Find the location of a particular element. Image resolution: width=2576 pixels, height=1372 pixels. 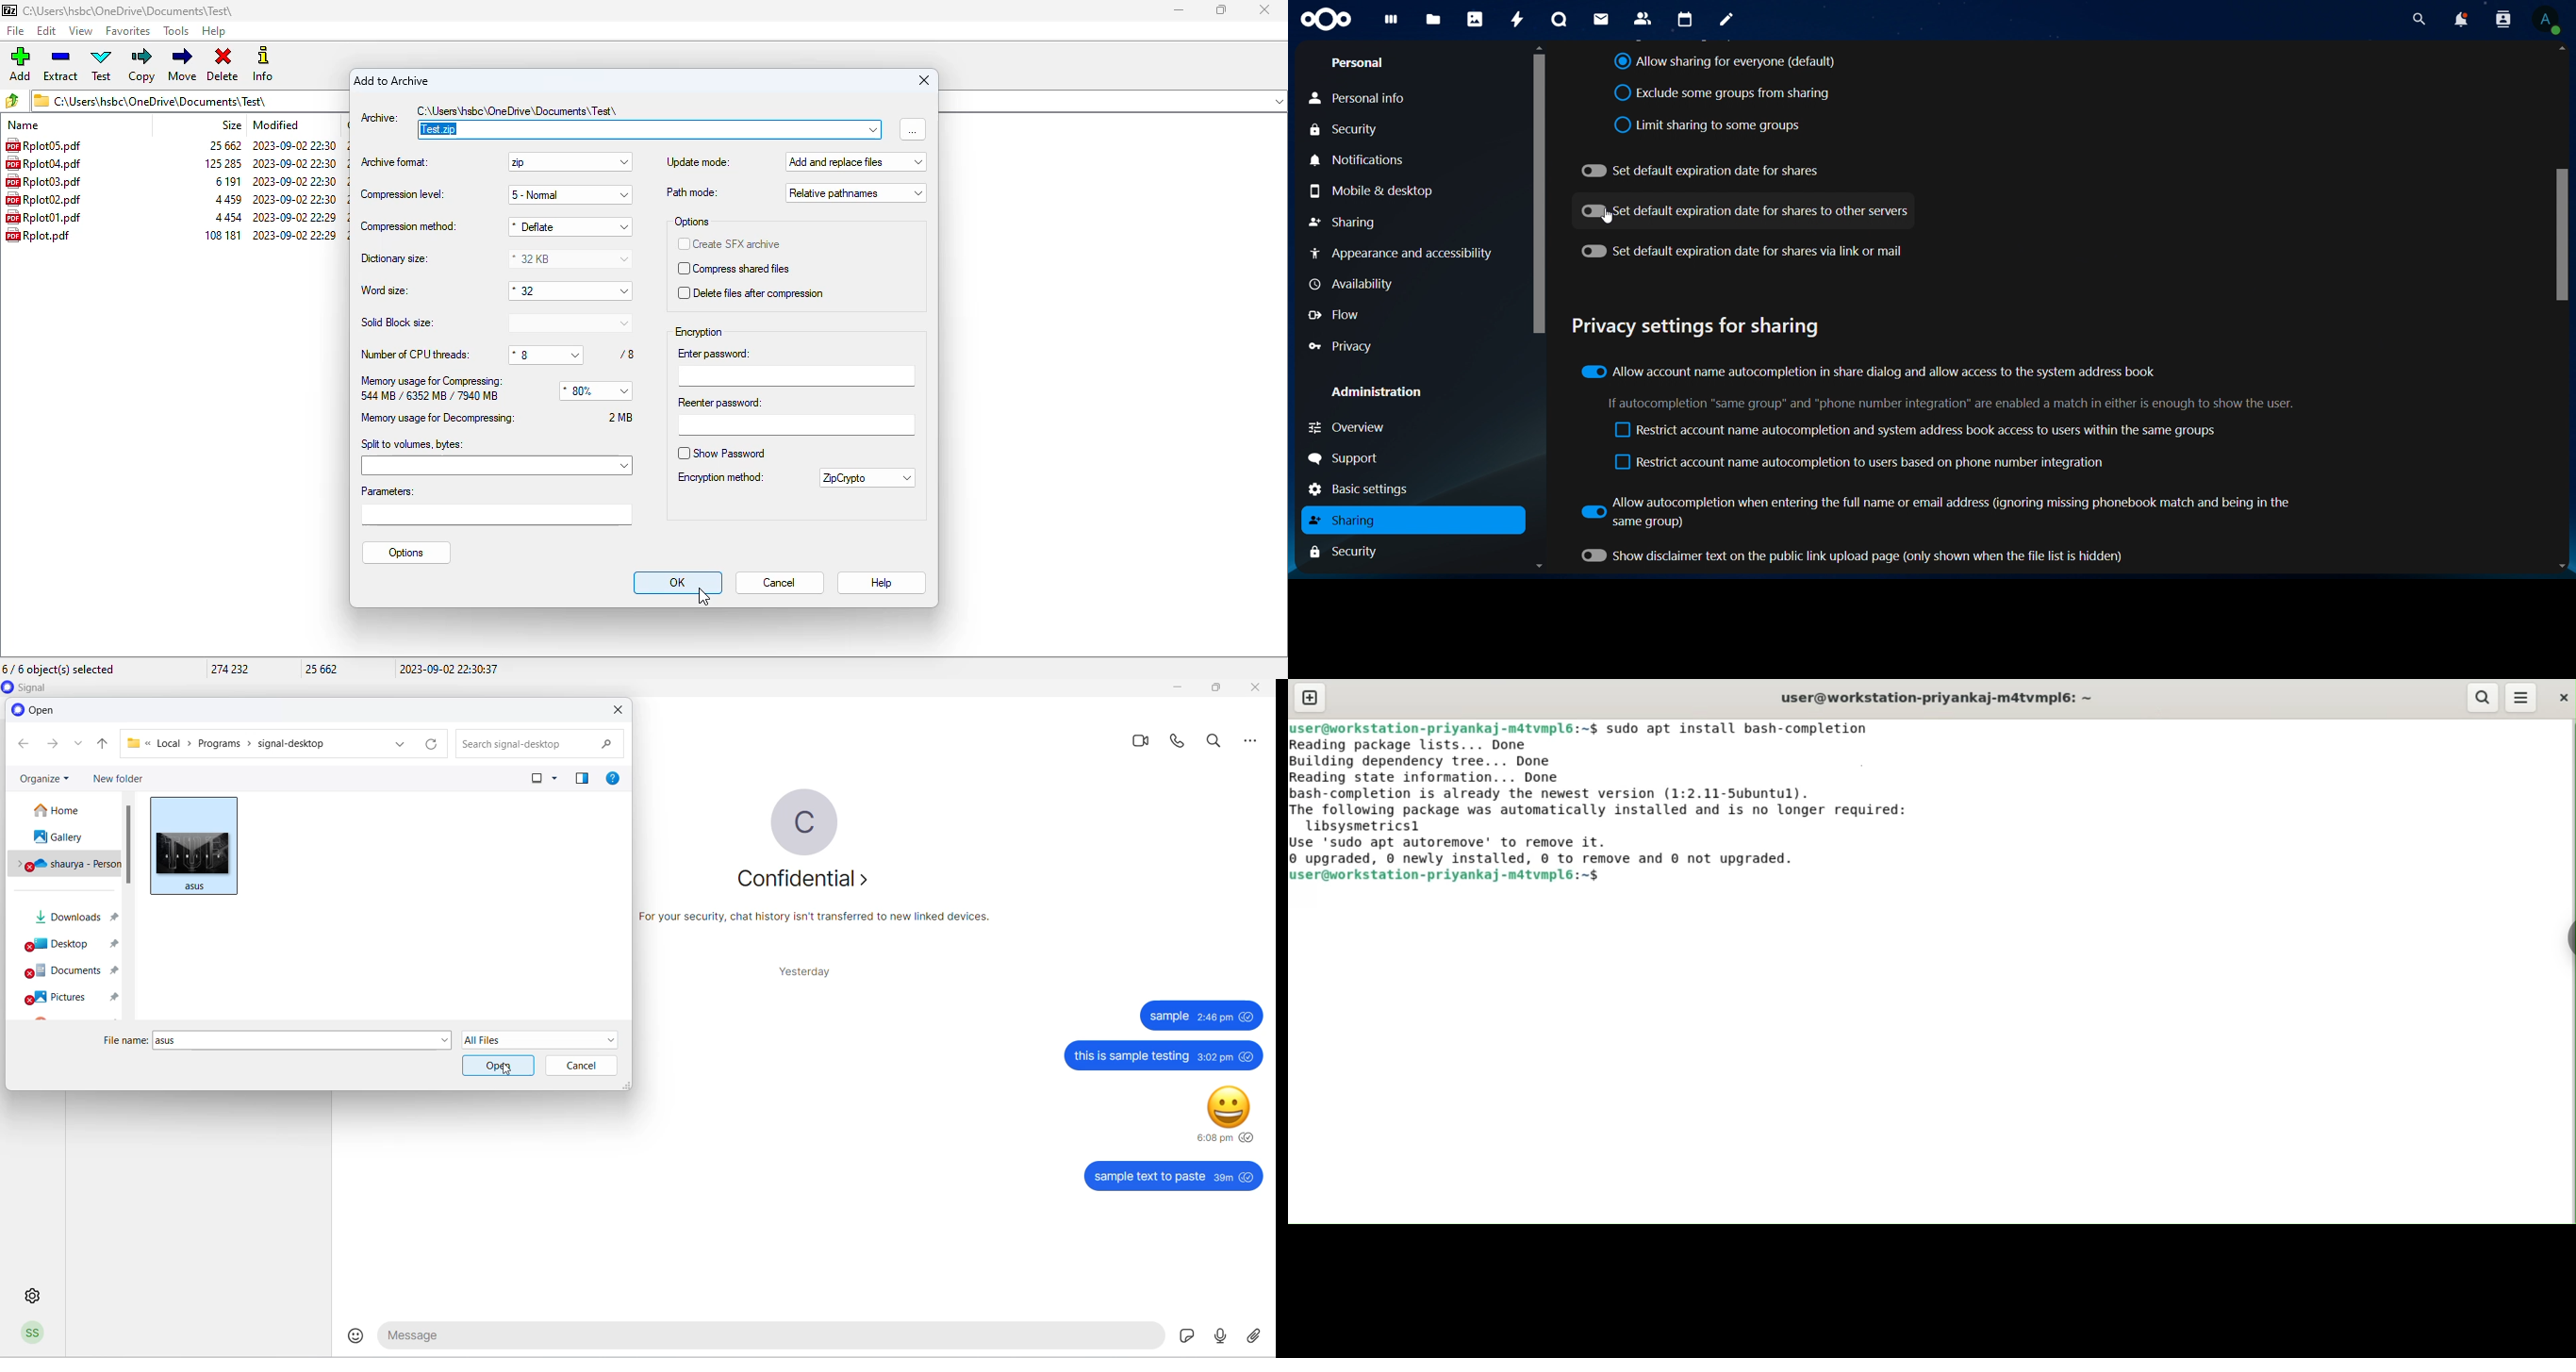

cursor is located at coordinates (508, 1071).